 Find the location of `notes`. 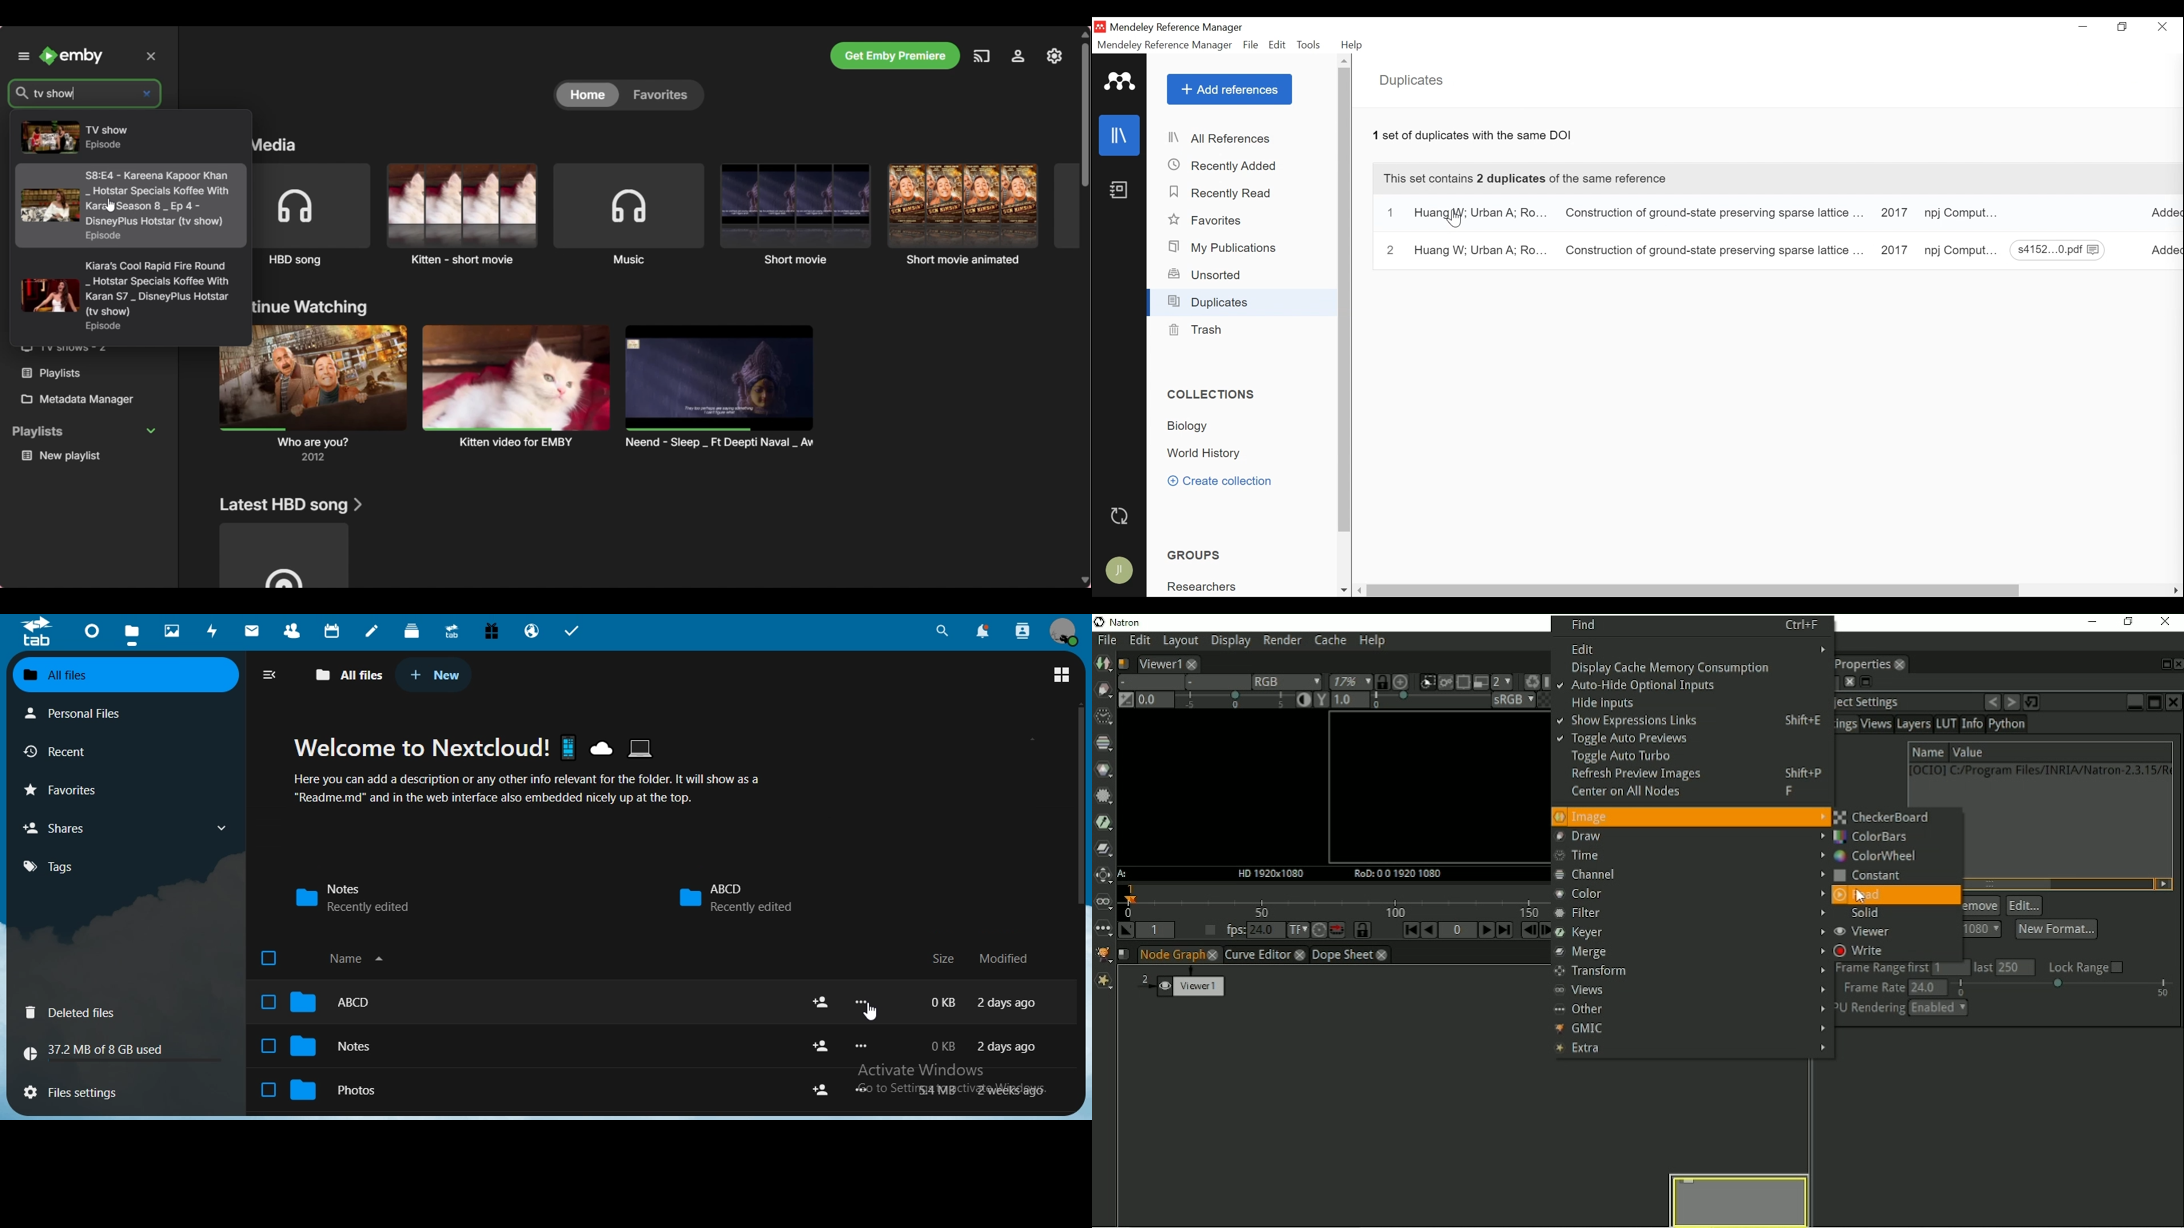

notes is located at coordinates (374, 630).